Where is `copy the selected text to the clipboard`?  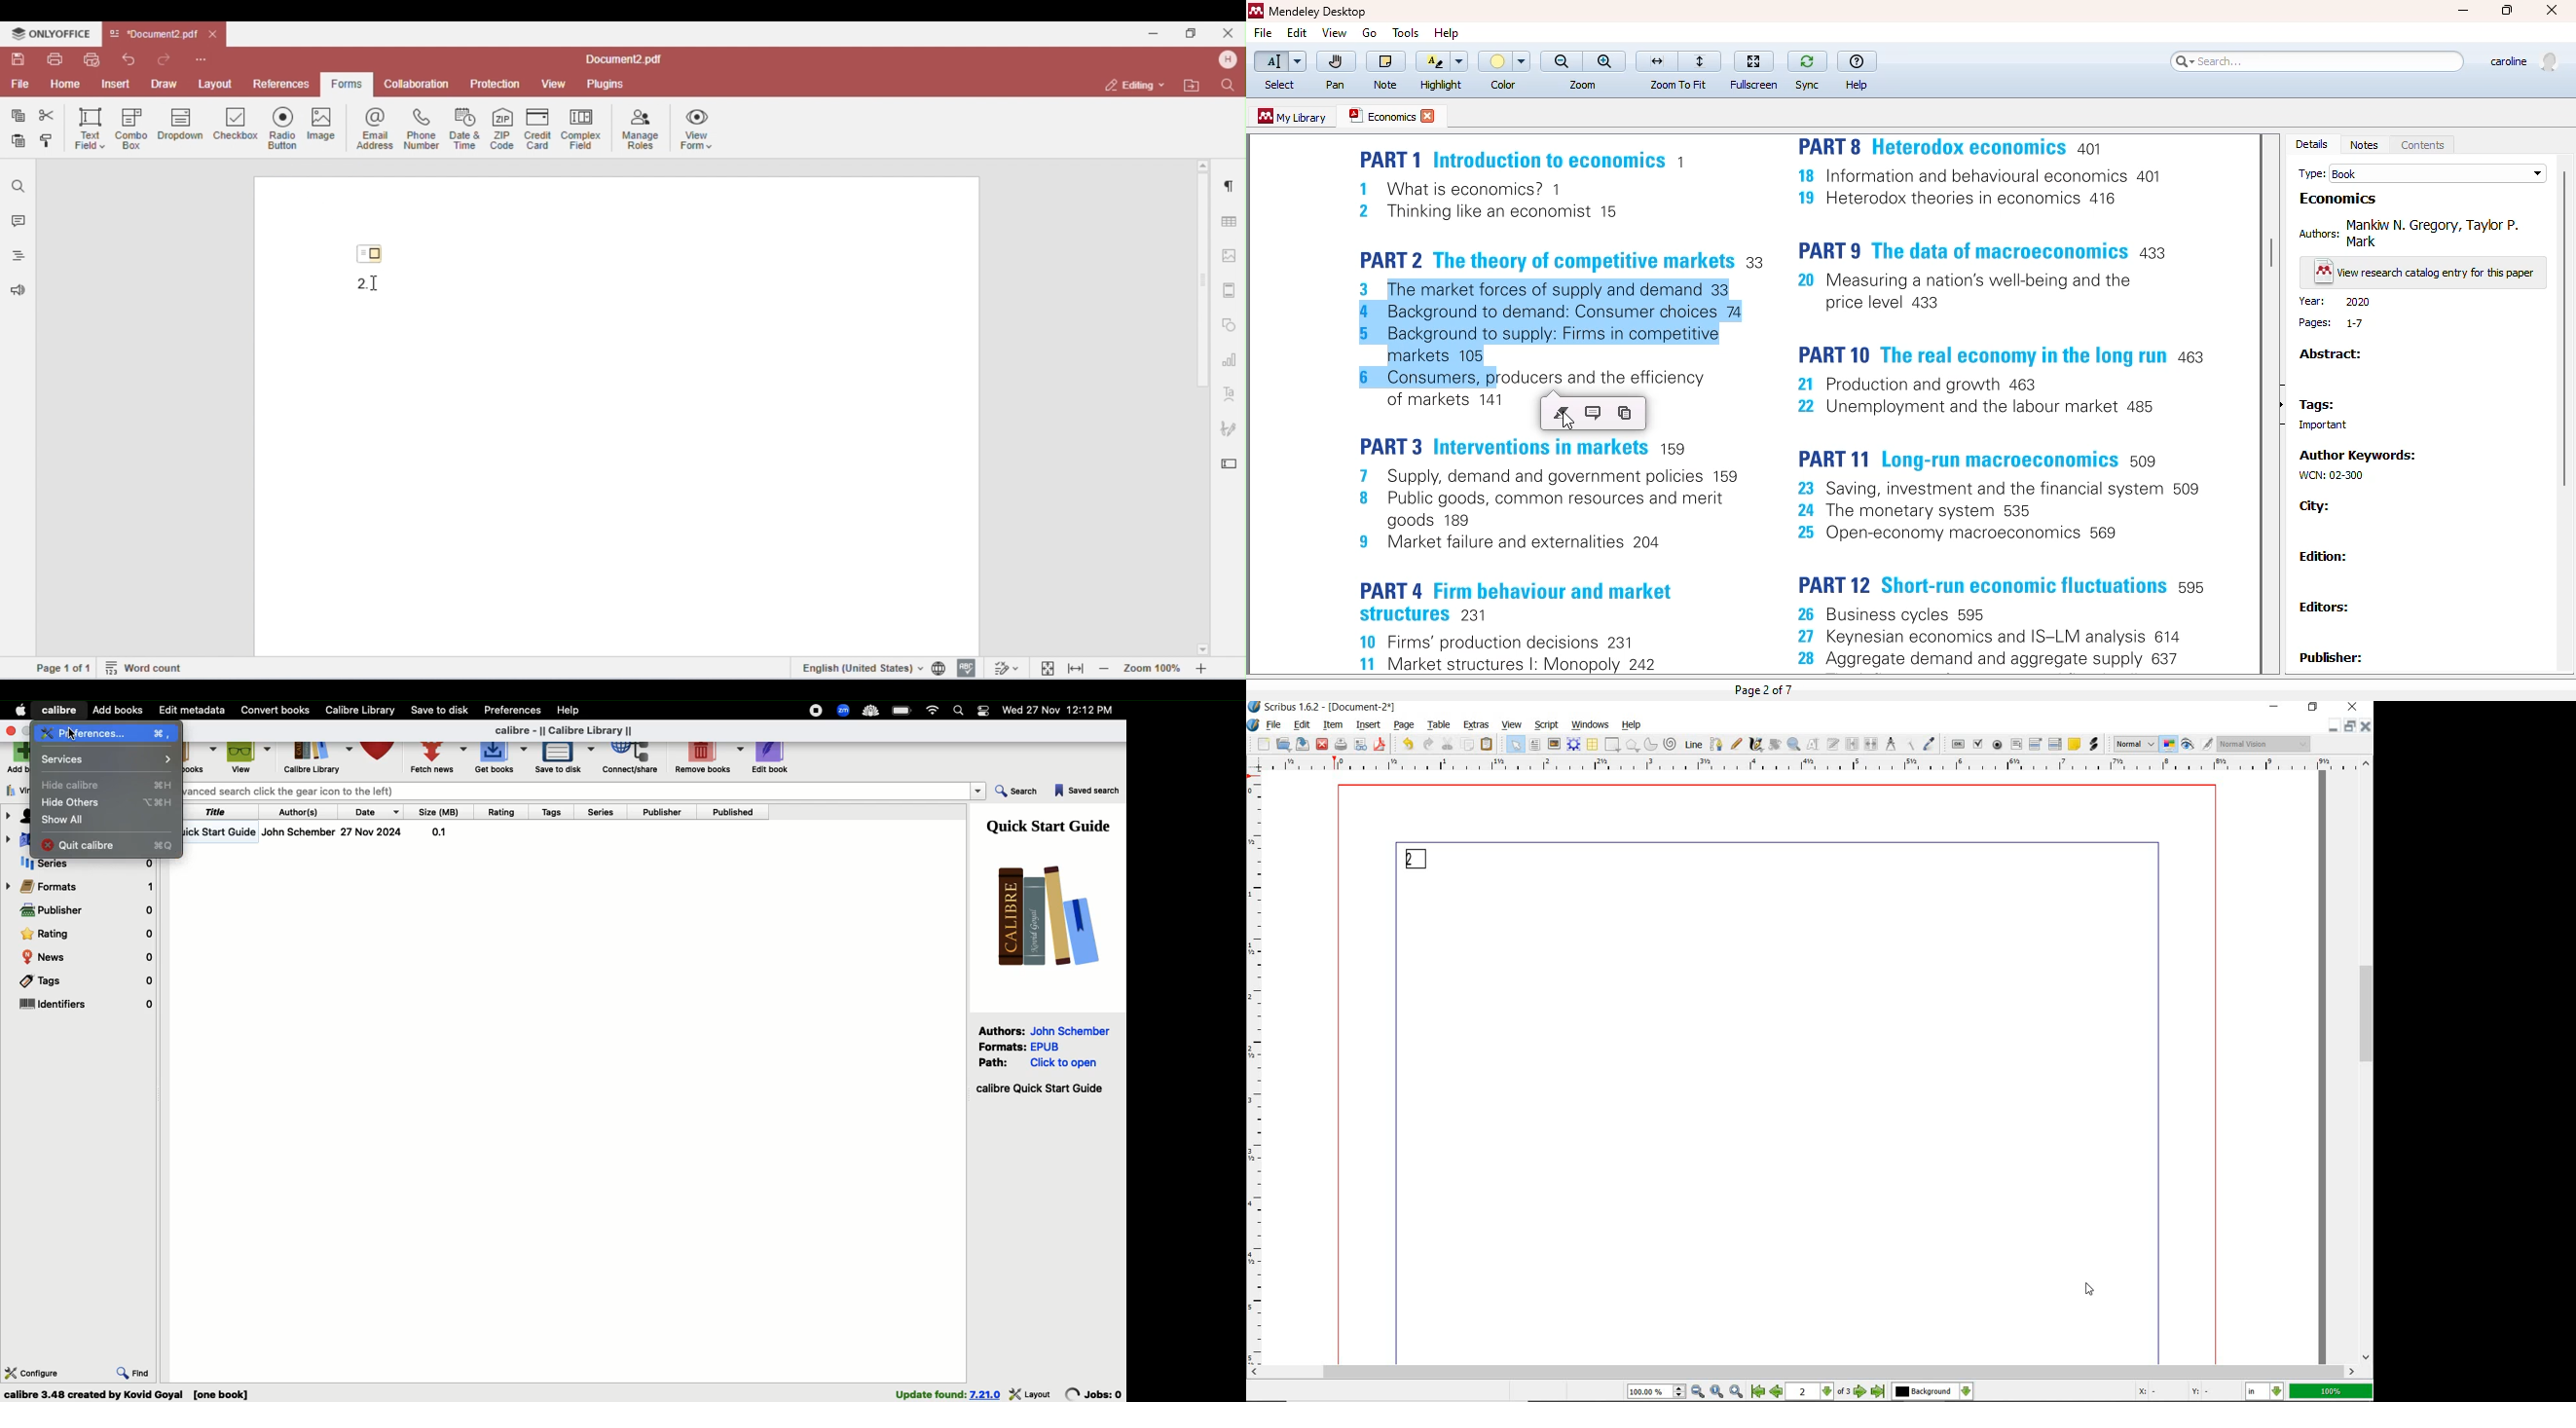
copy the selected text to the clipboard is located at coordinates (1624, 412).